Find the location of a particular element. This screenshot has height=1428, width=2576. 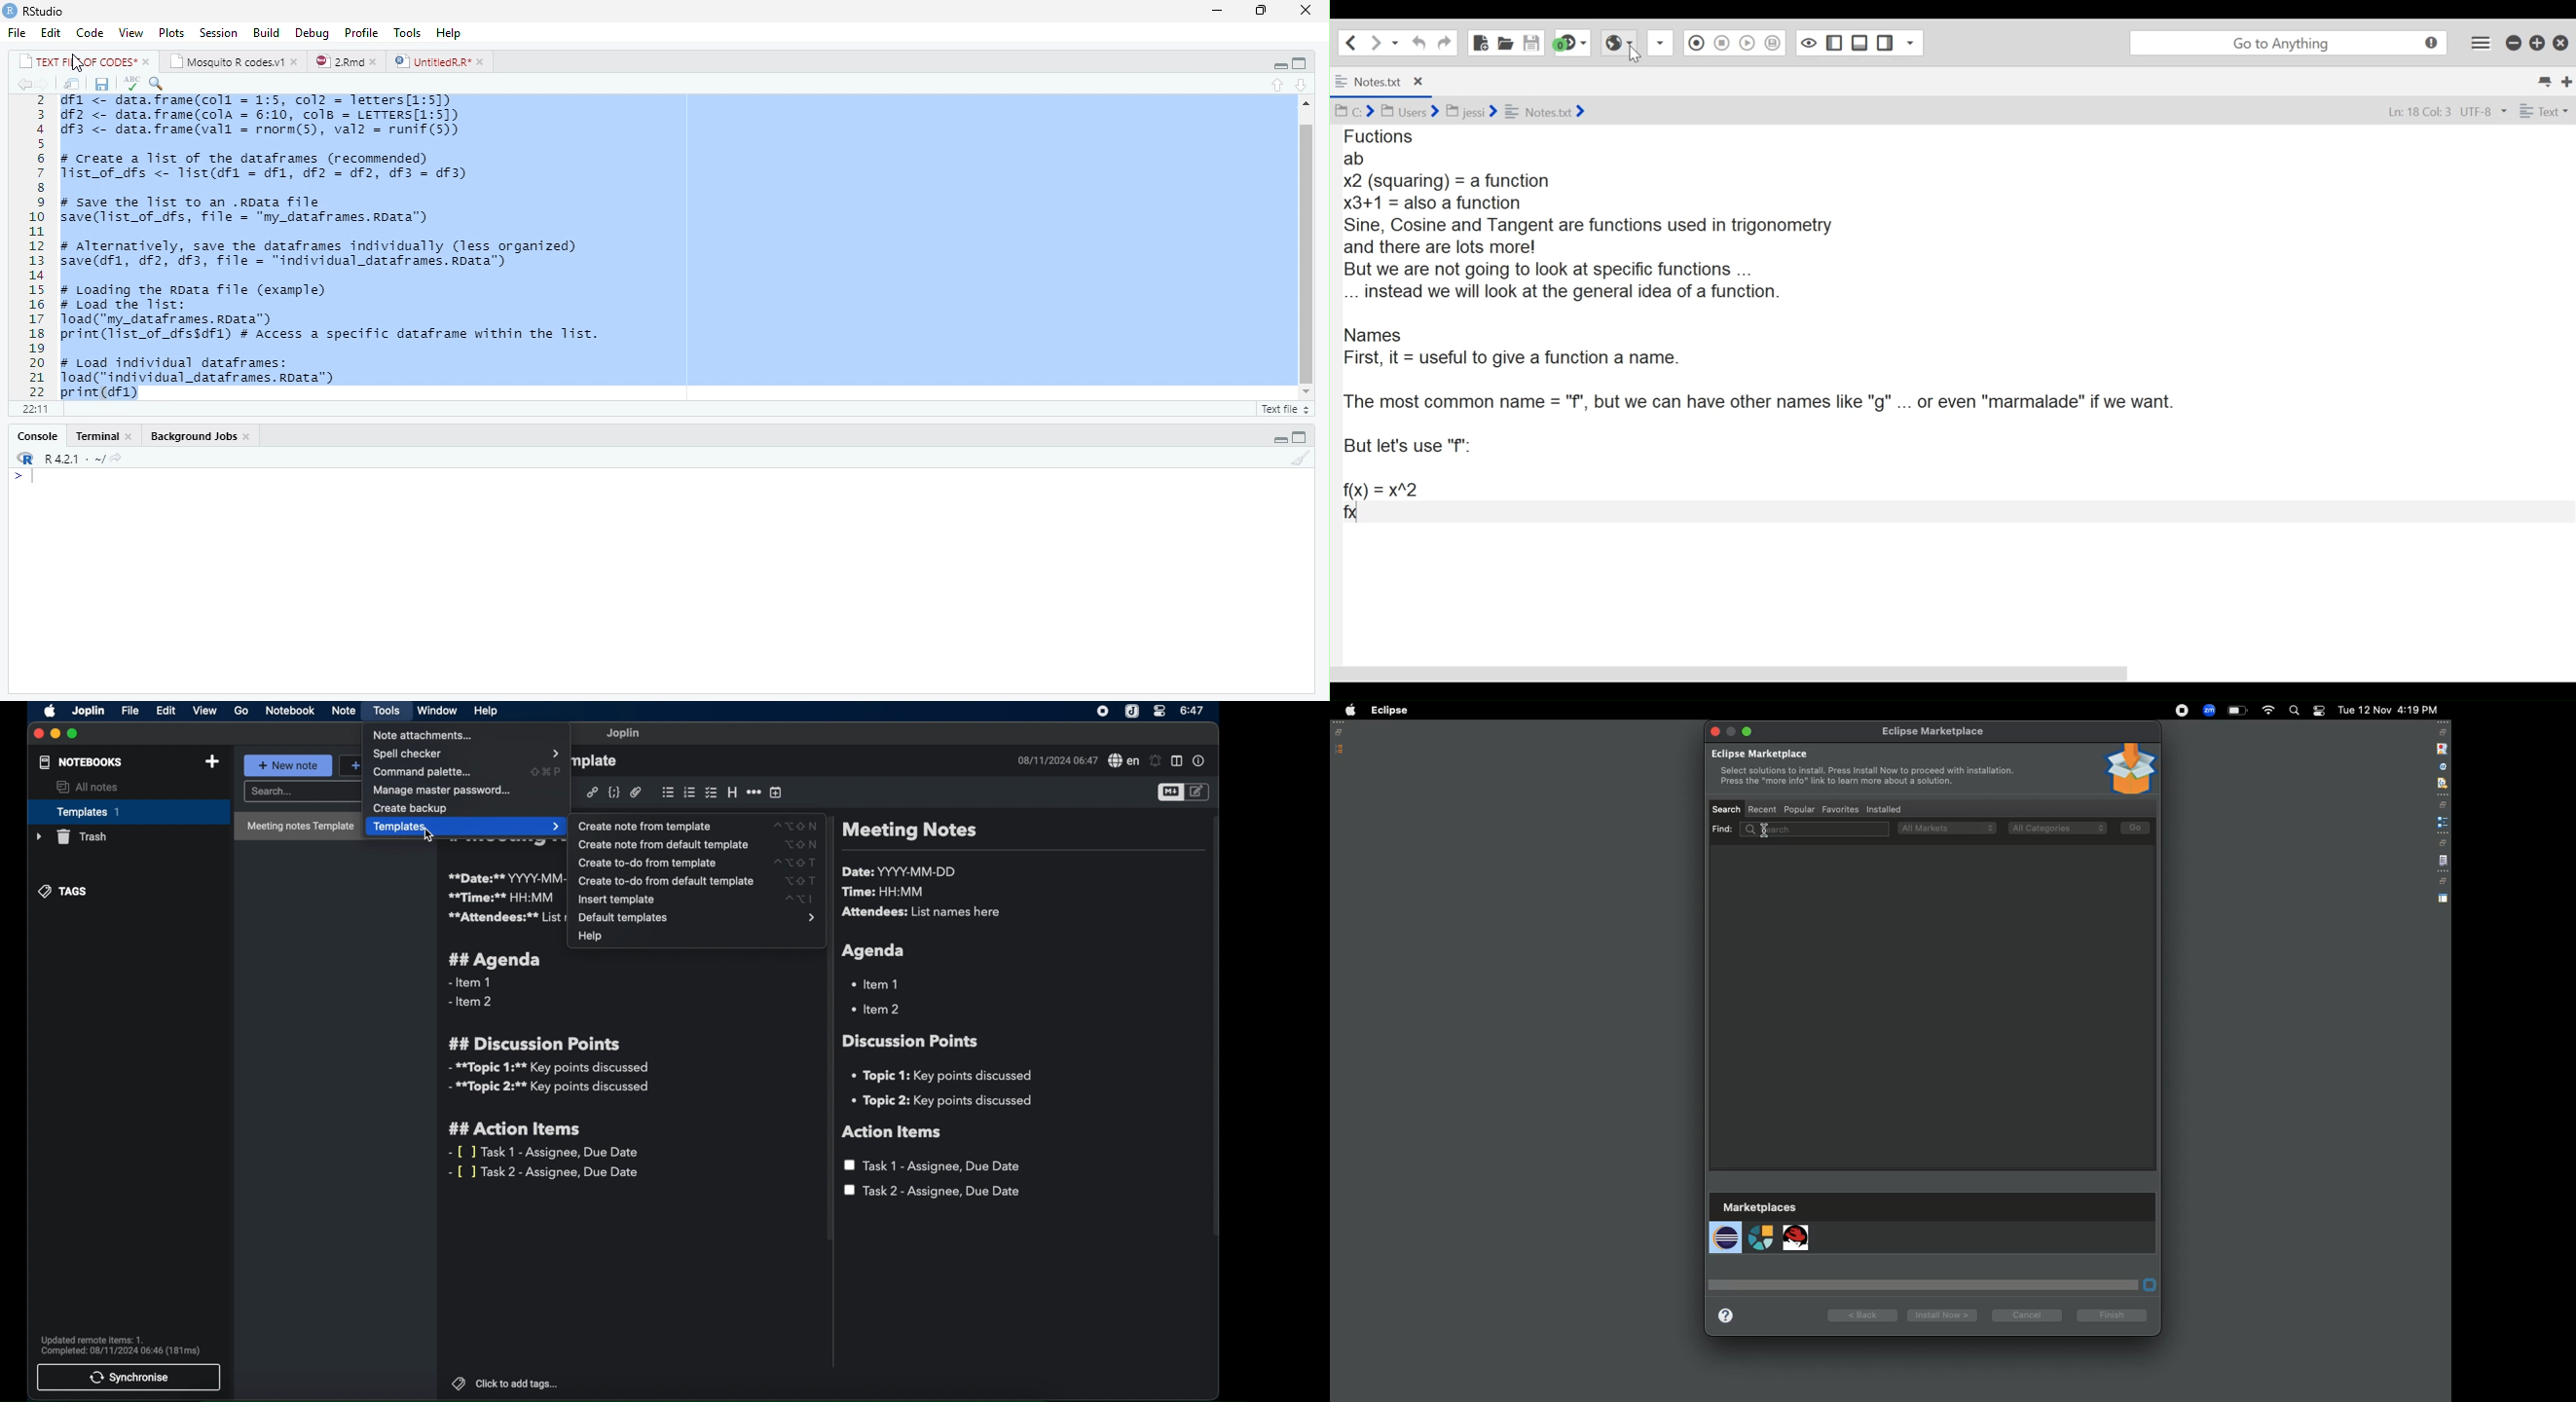

attendees: list names here is located at coordinates (924, 913).